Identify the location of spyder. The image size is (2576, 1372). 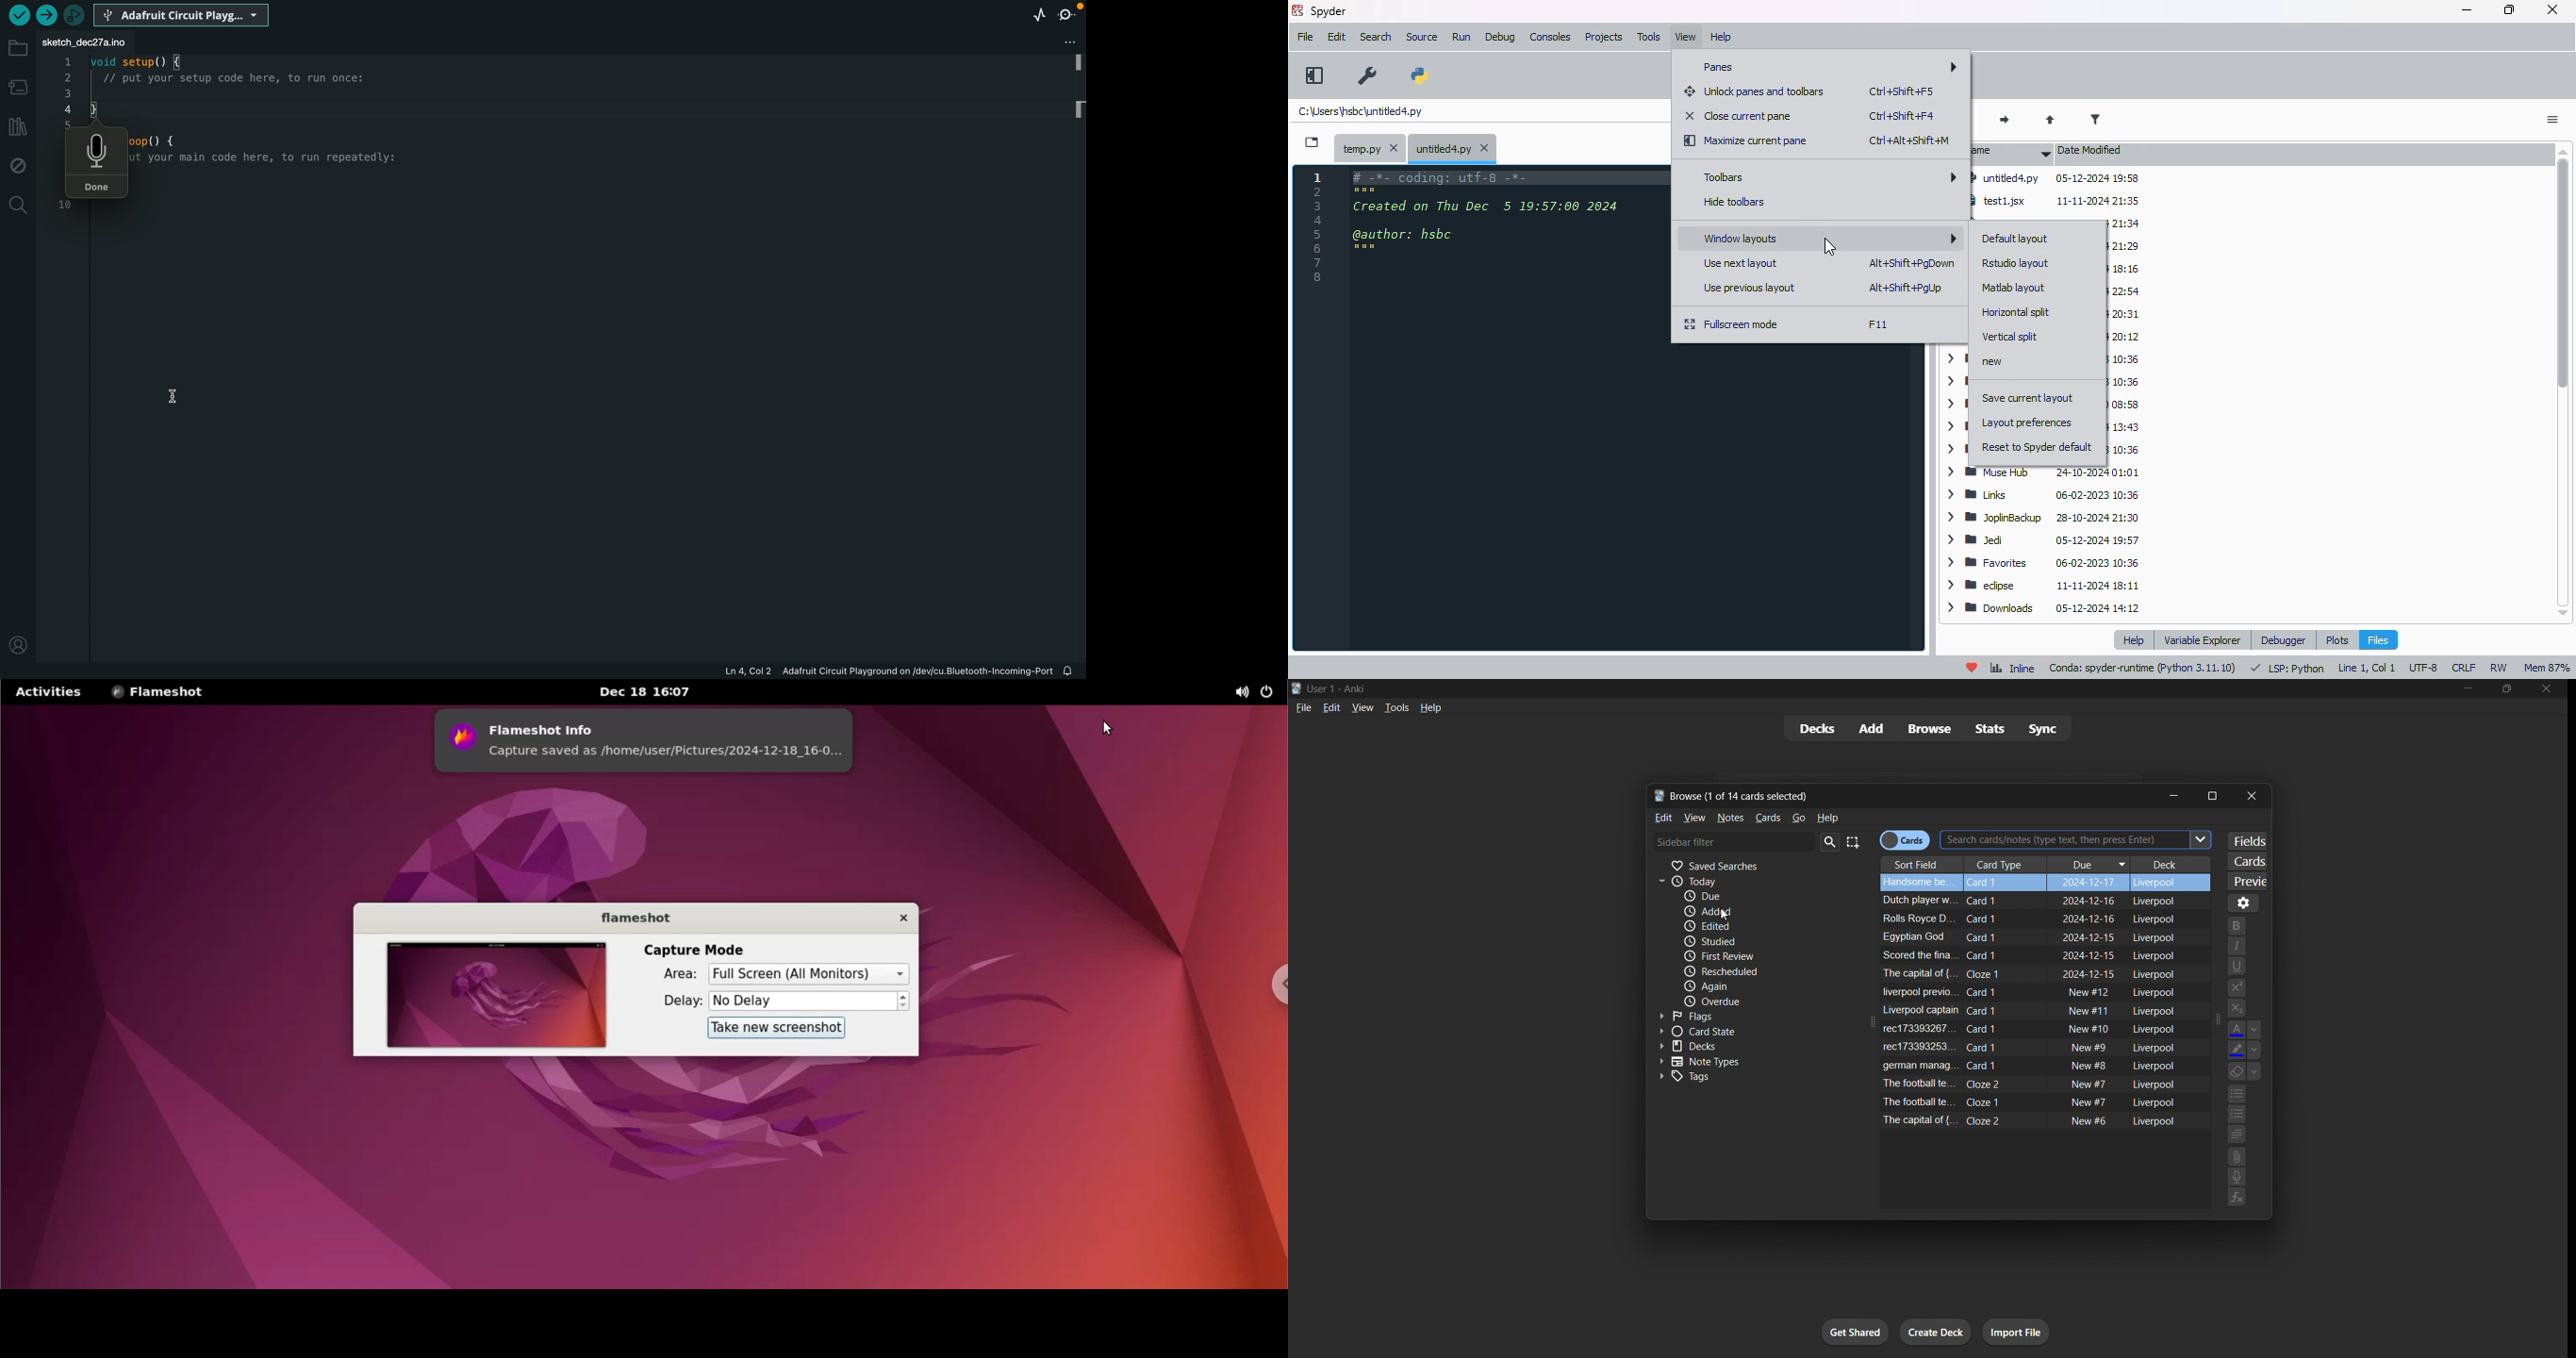
(1329, 10).